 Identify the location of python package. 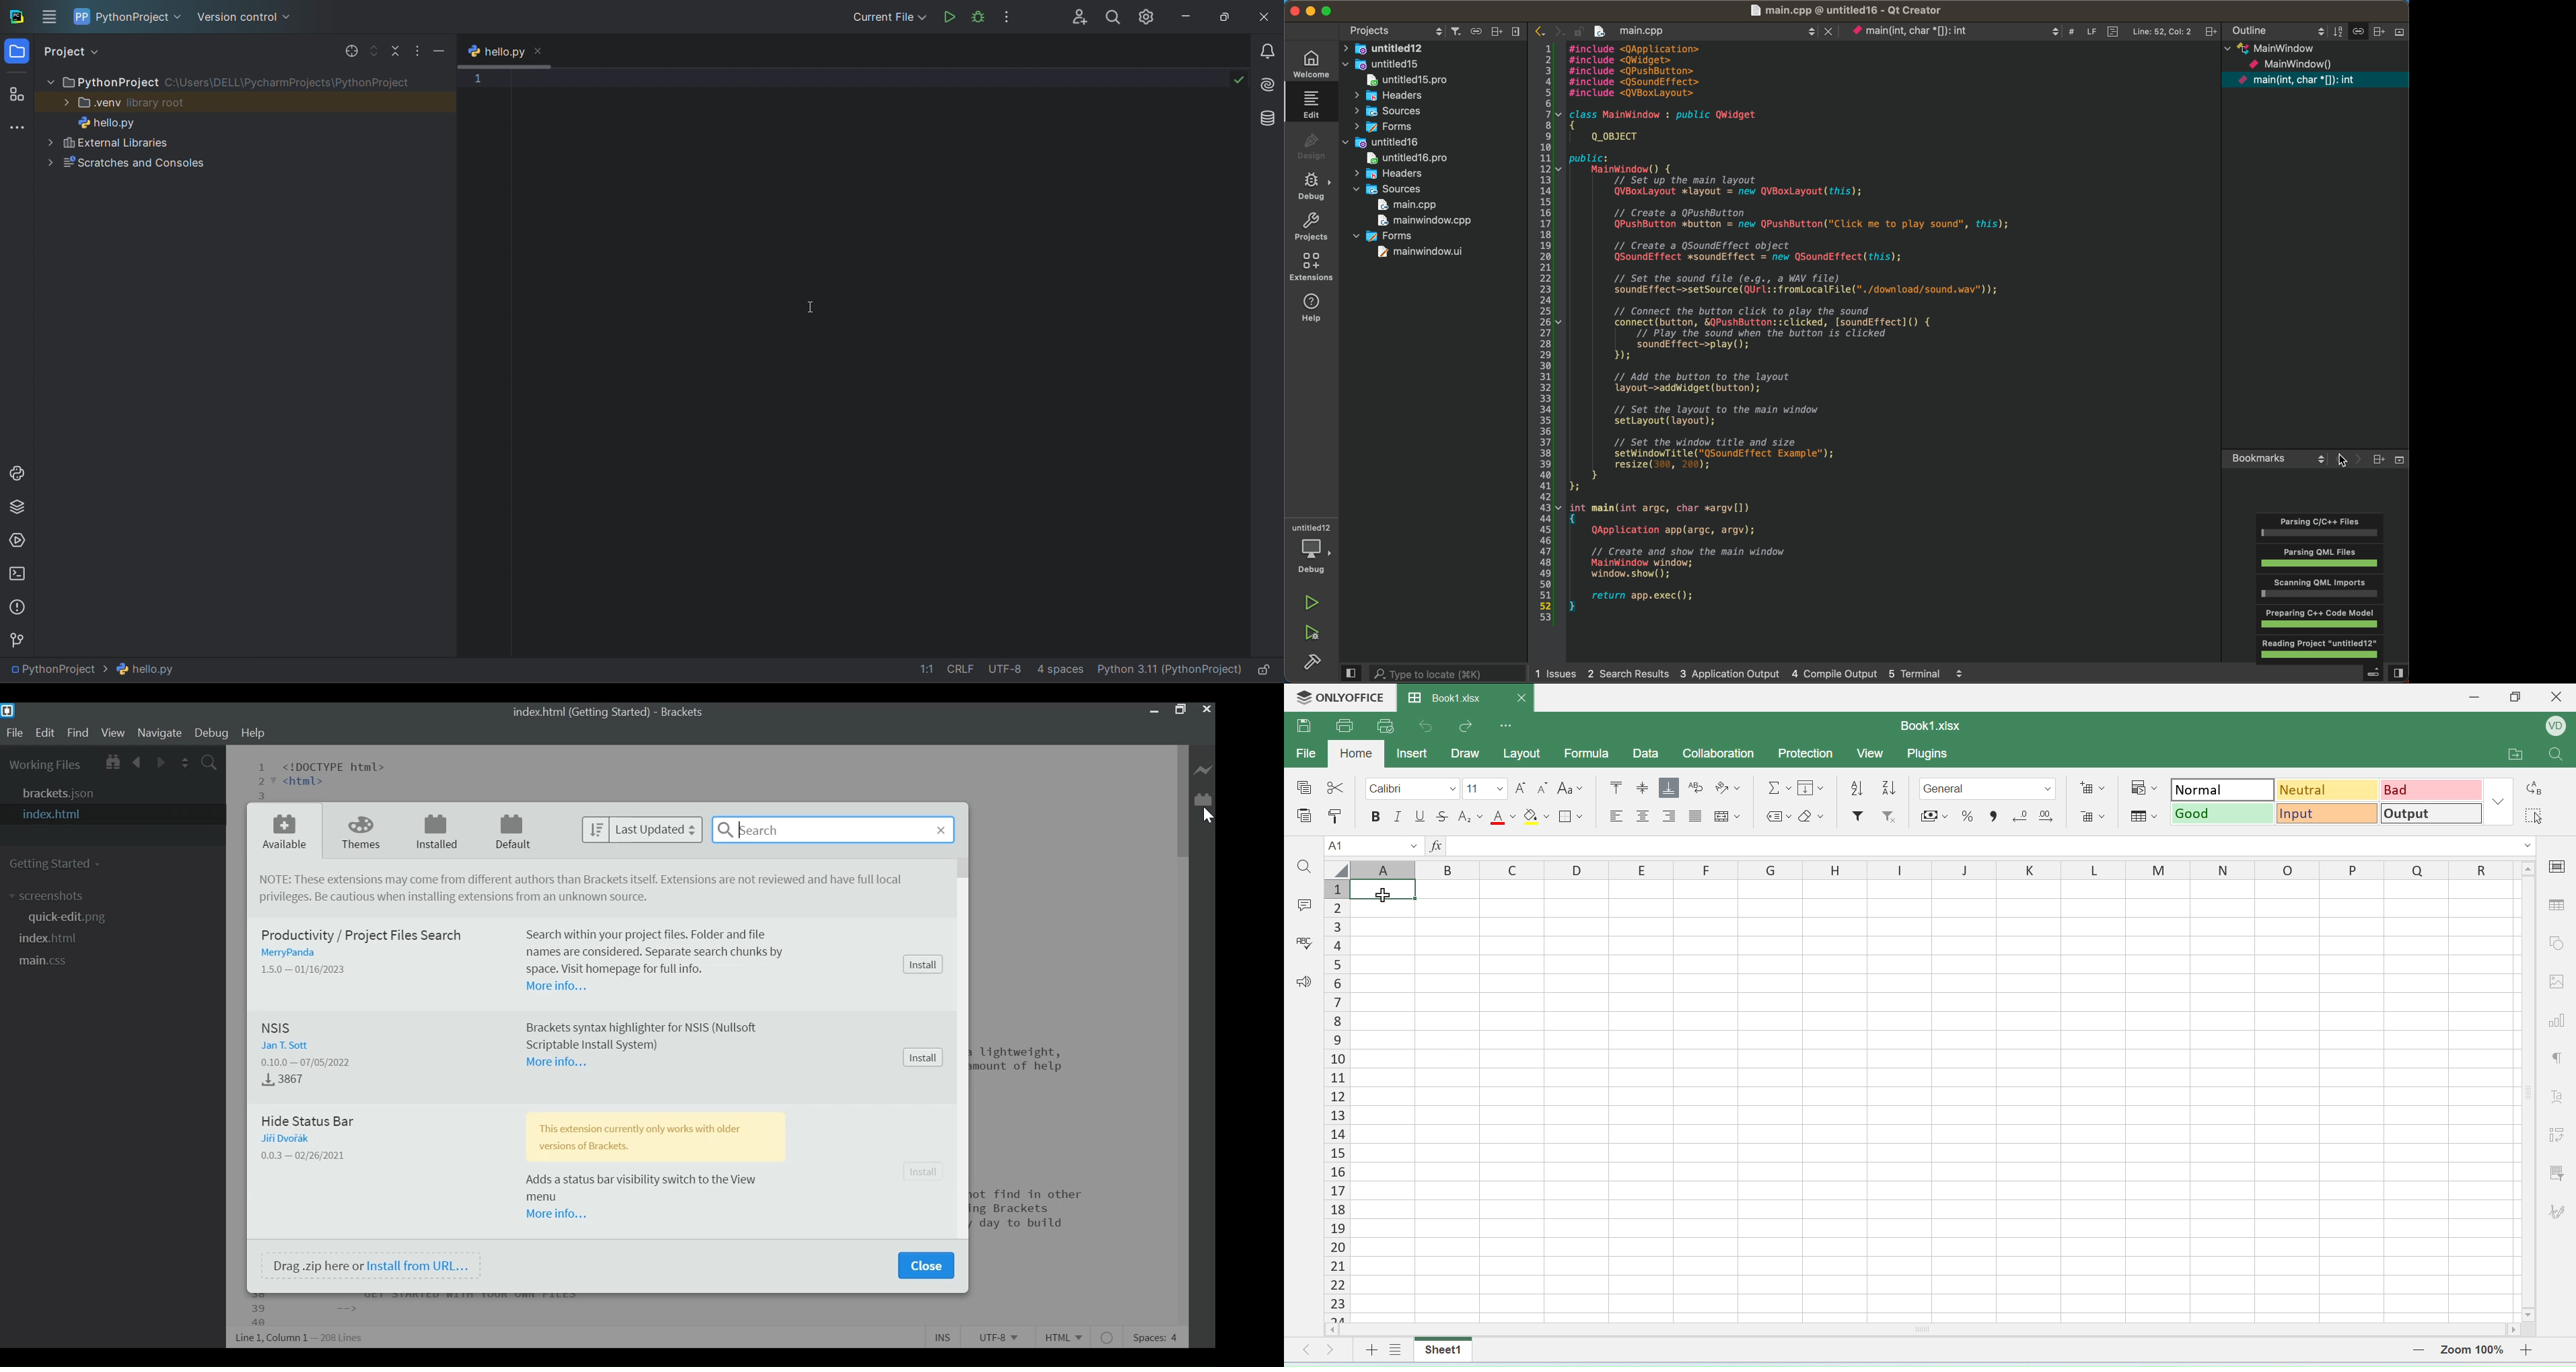
(17, 507).